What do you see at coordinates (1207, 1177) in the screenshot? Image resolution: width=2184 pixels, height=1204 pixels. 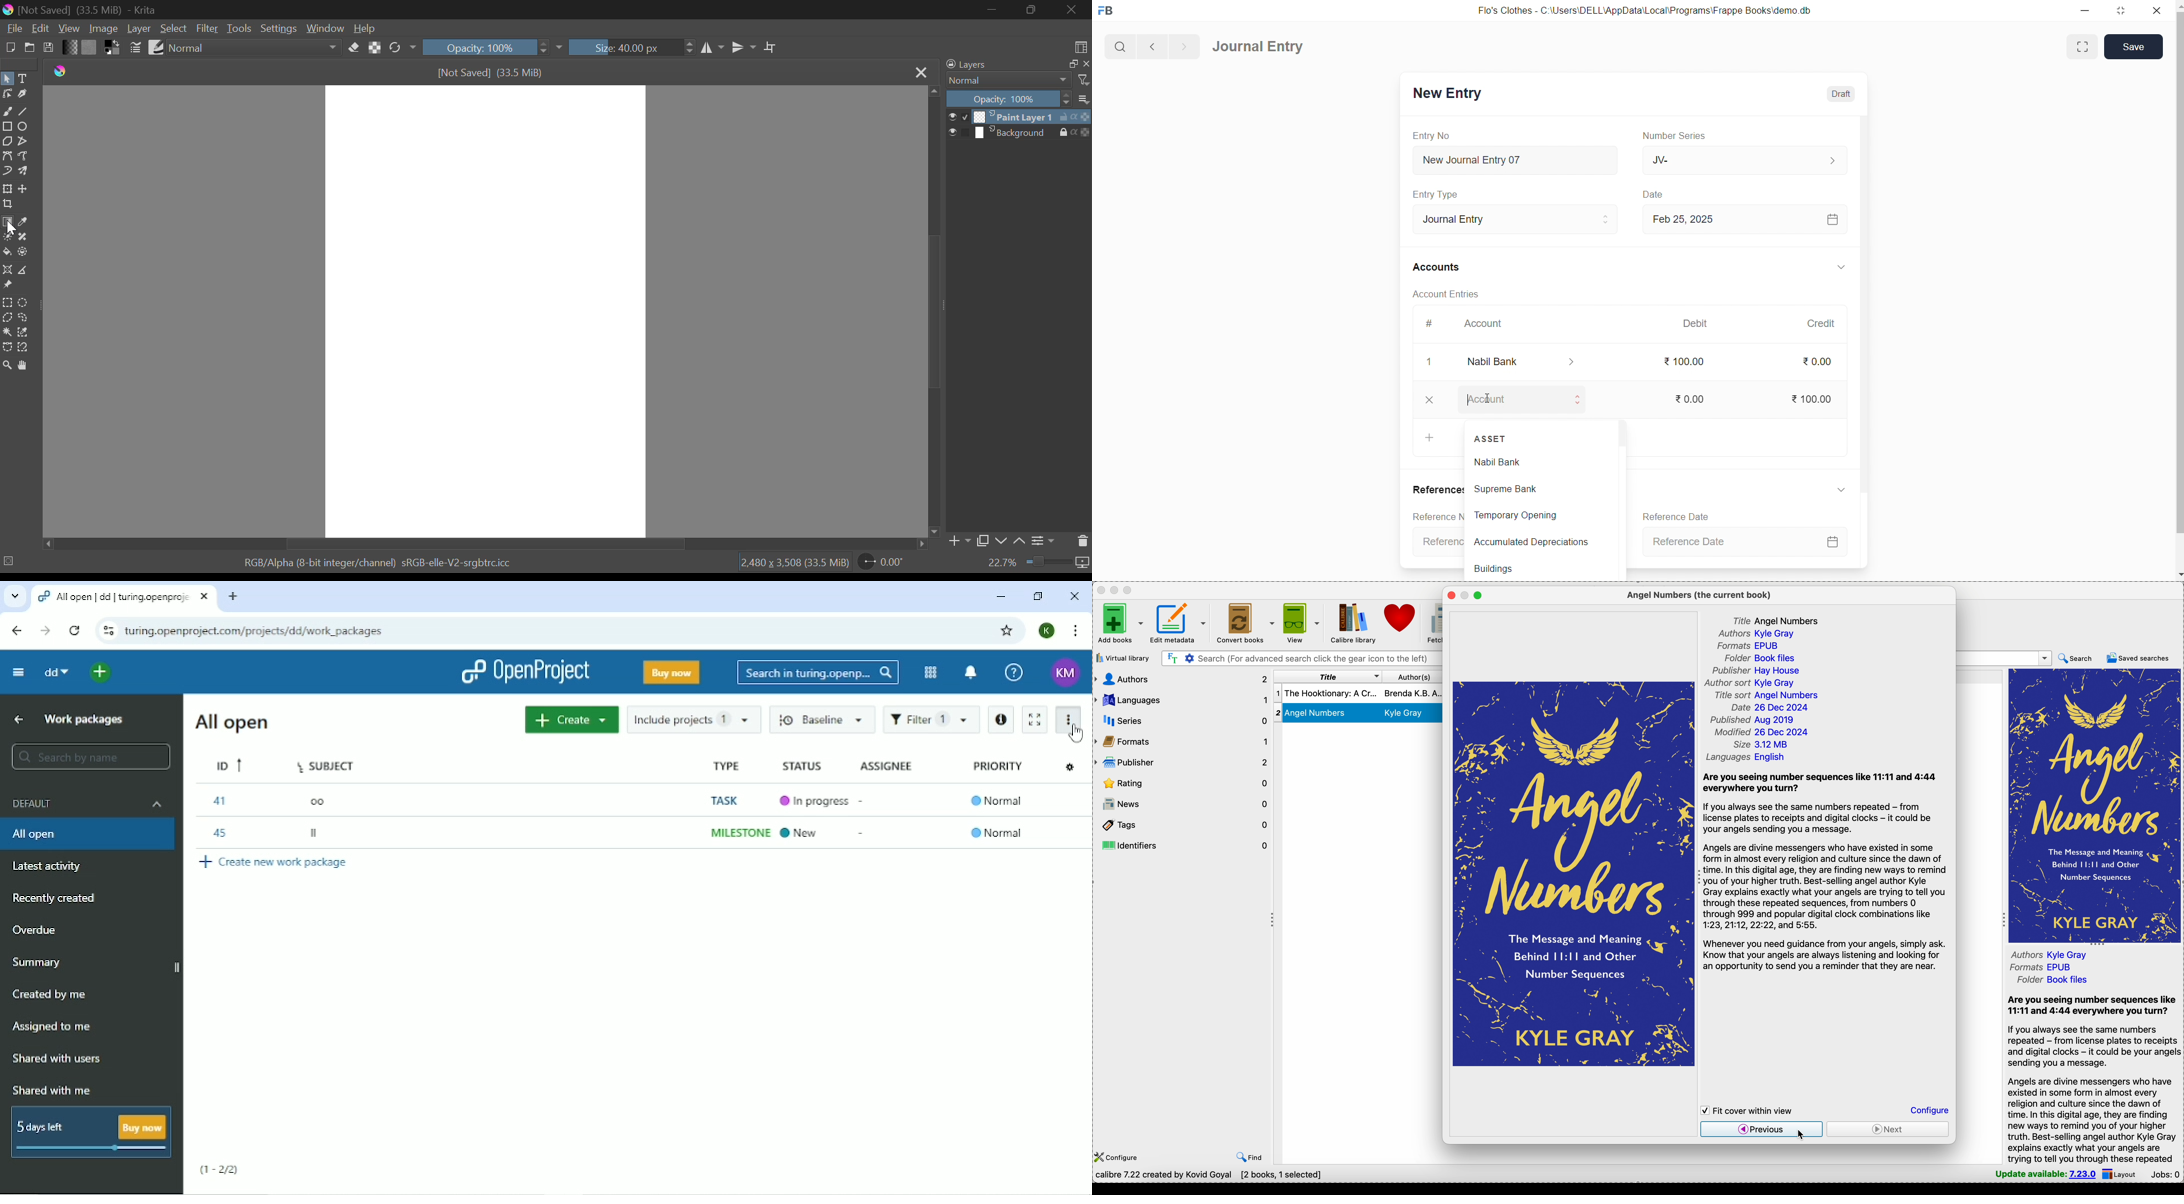 I see `data` at bounding box center [1207, 1177].